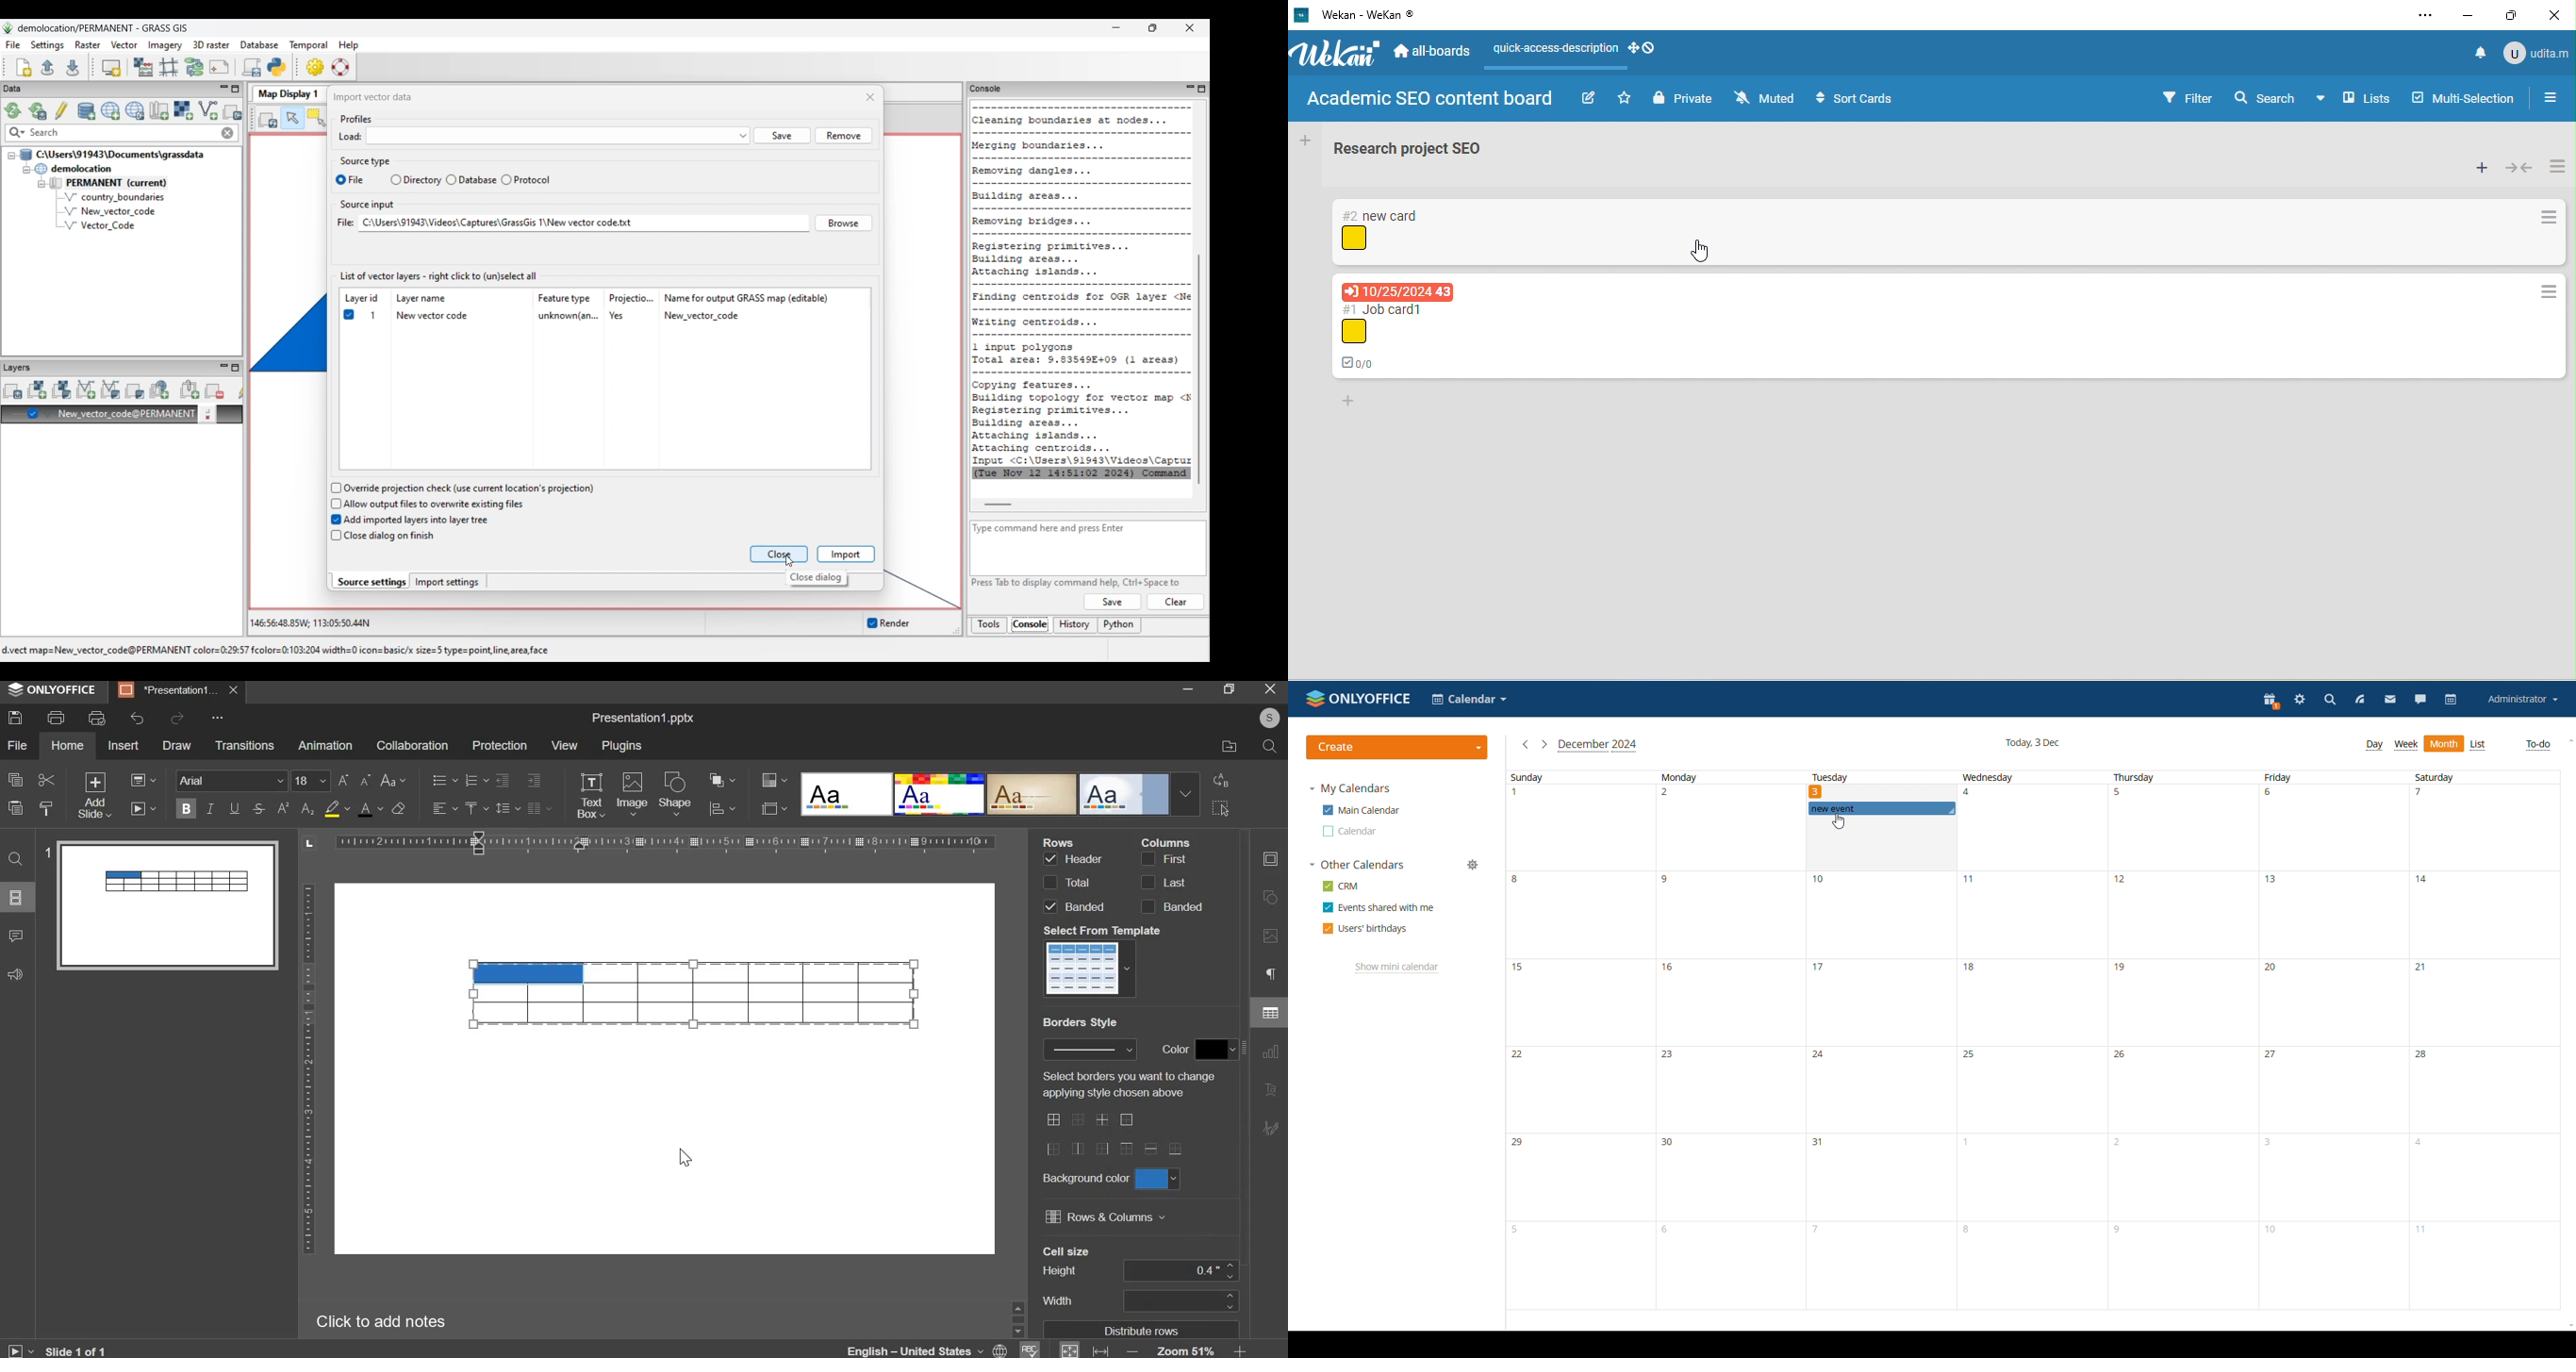 This screenshot has width=2576, height=1372. Describe the element at coordinates (2550, 219) in the screenshot. I see `card actions` at that location.